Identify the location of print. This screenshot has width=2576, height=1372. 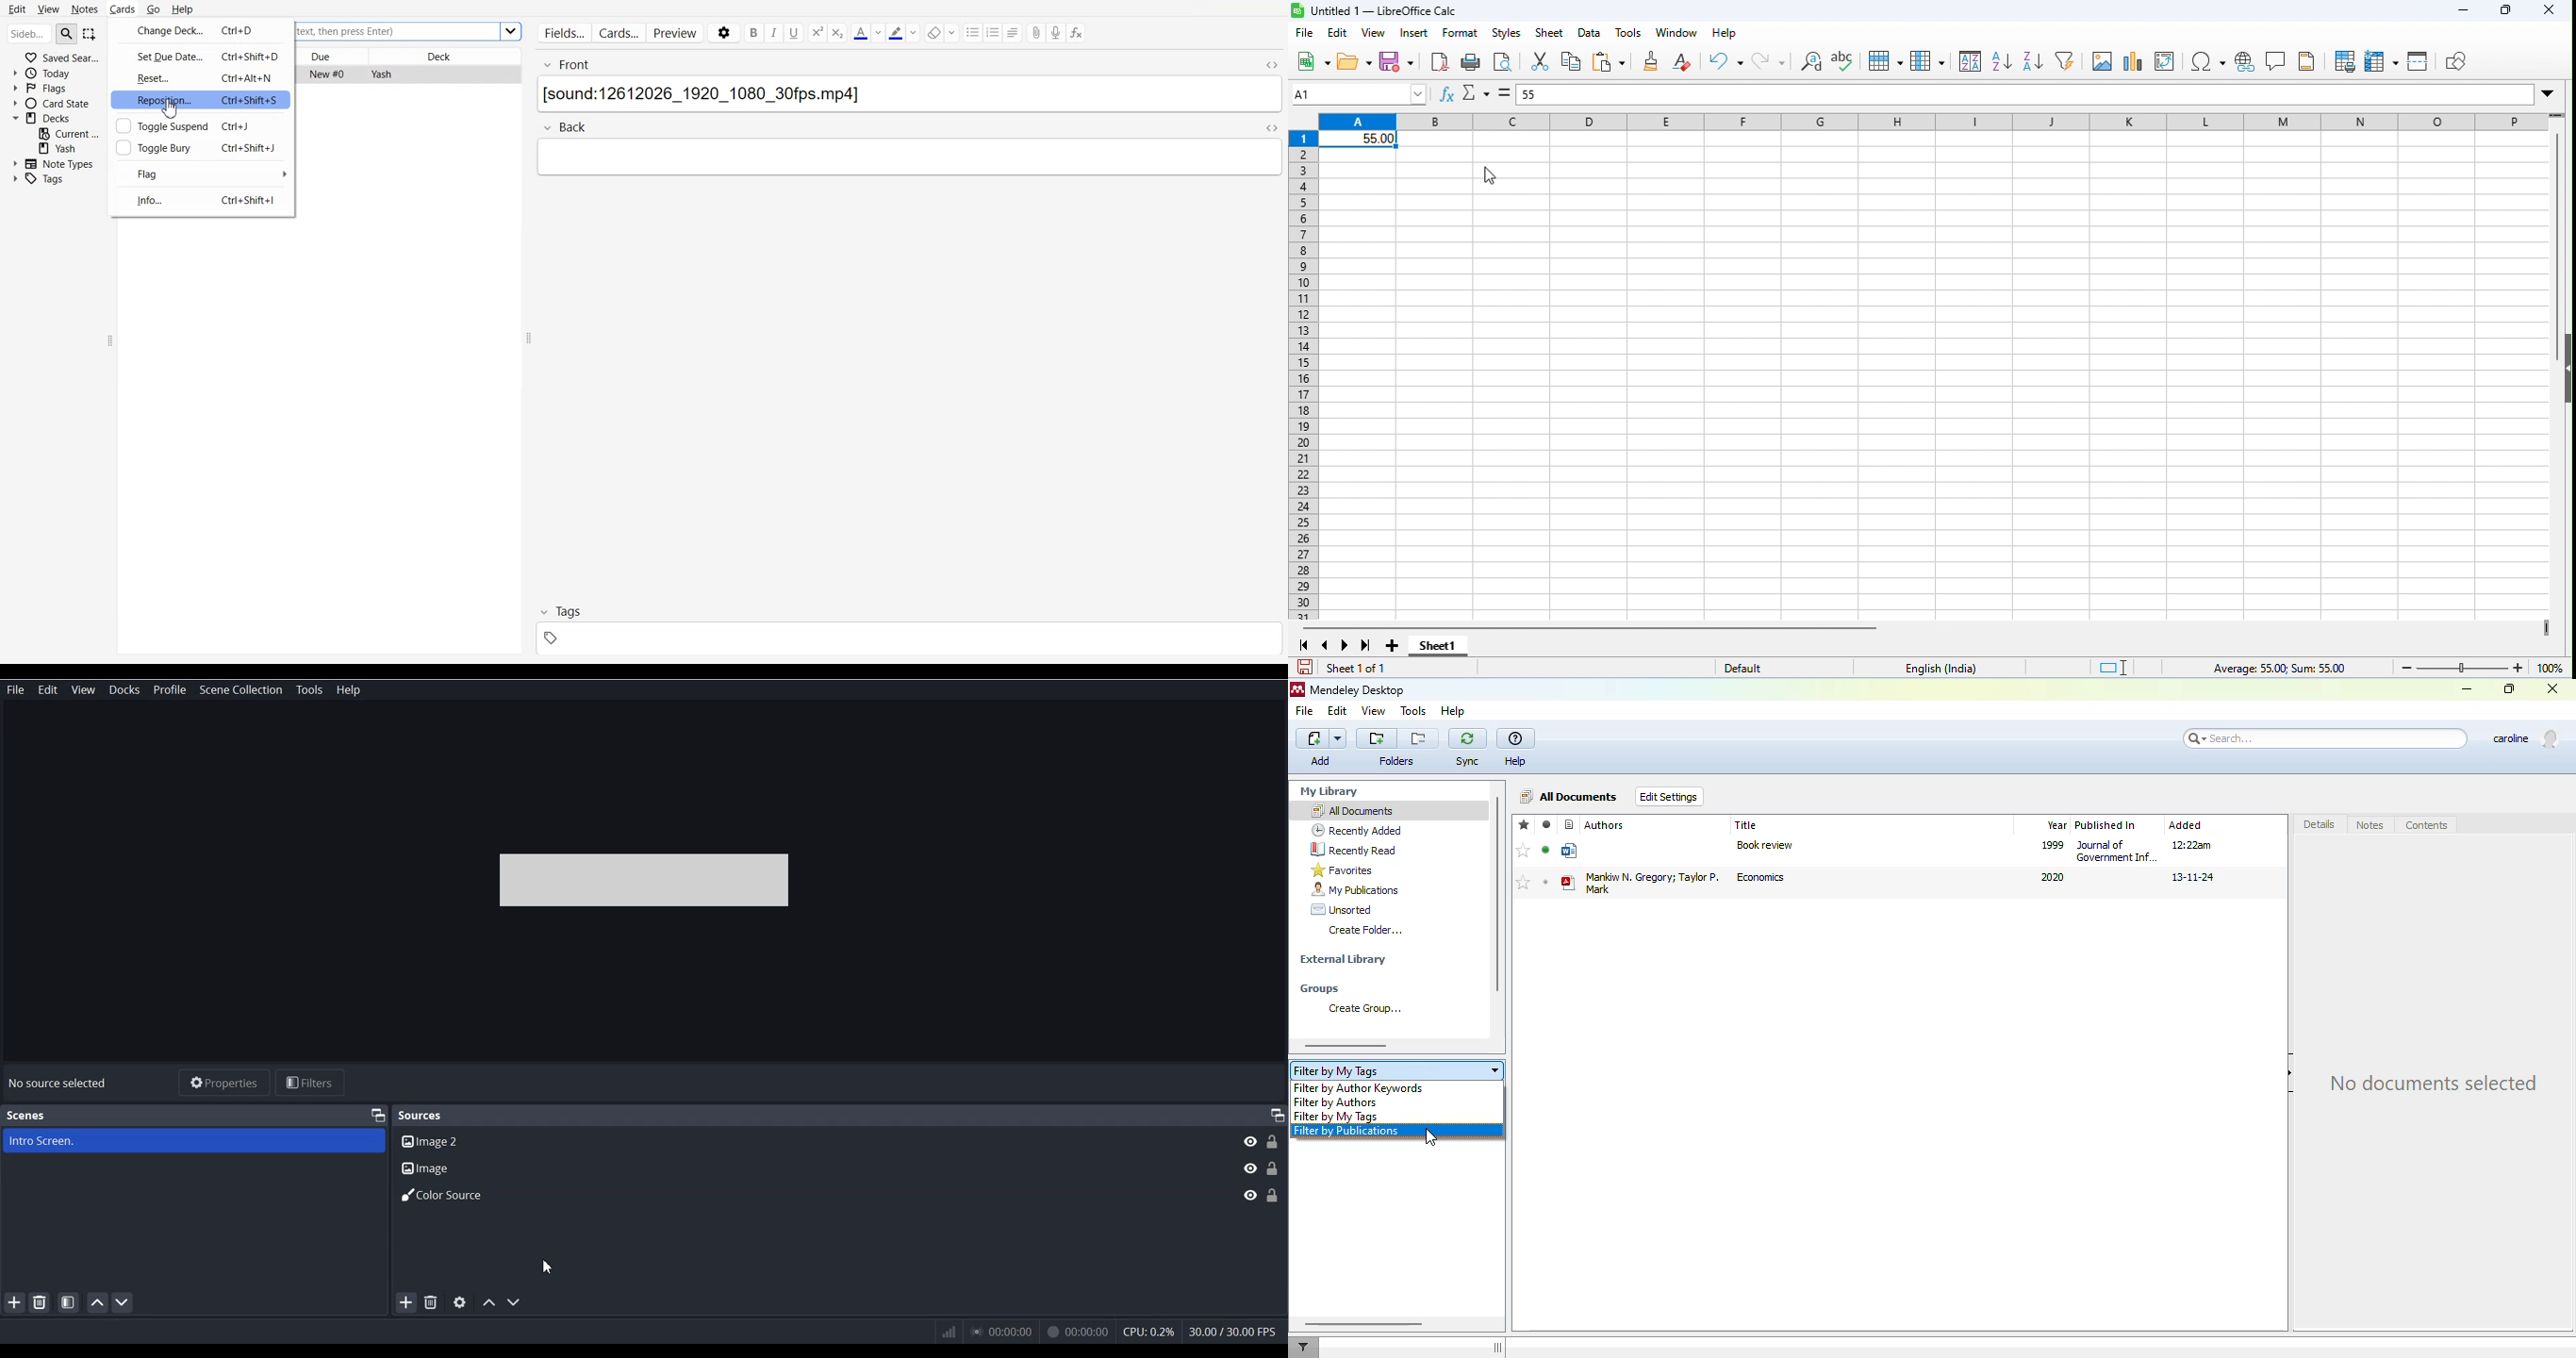
(1473, 63).